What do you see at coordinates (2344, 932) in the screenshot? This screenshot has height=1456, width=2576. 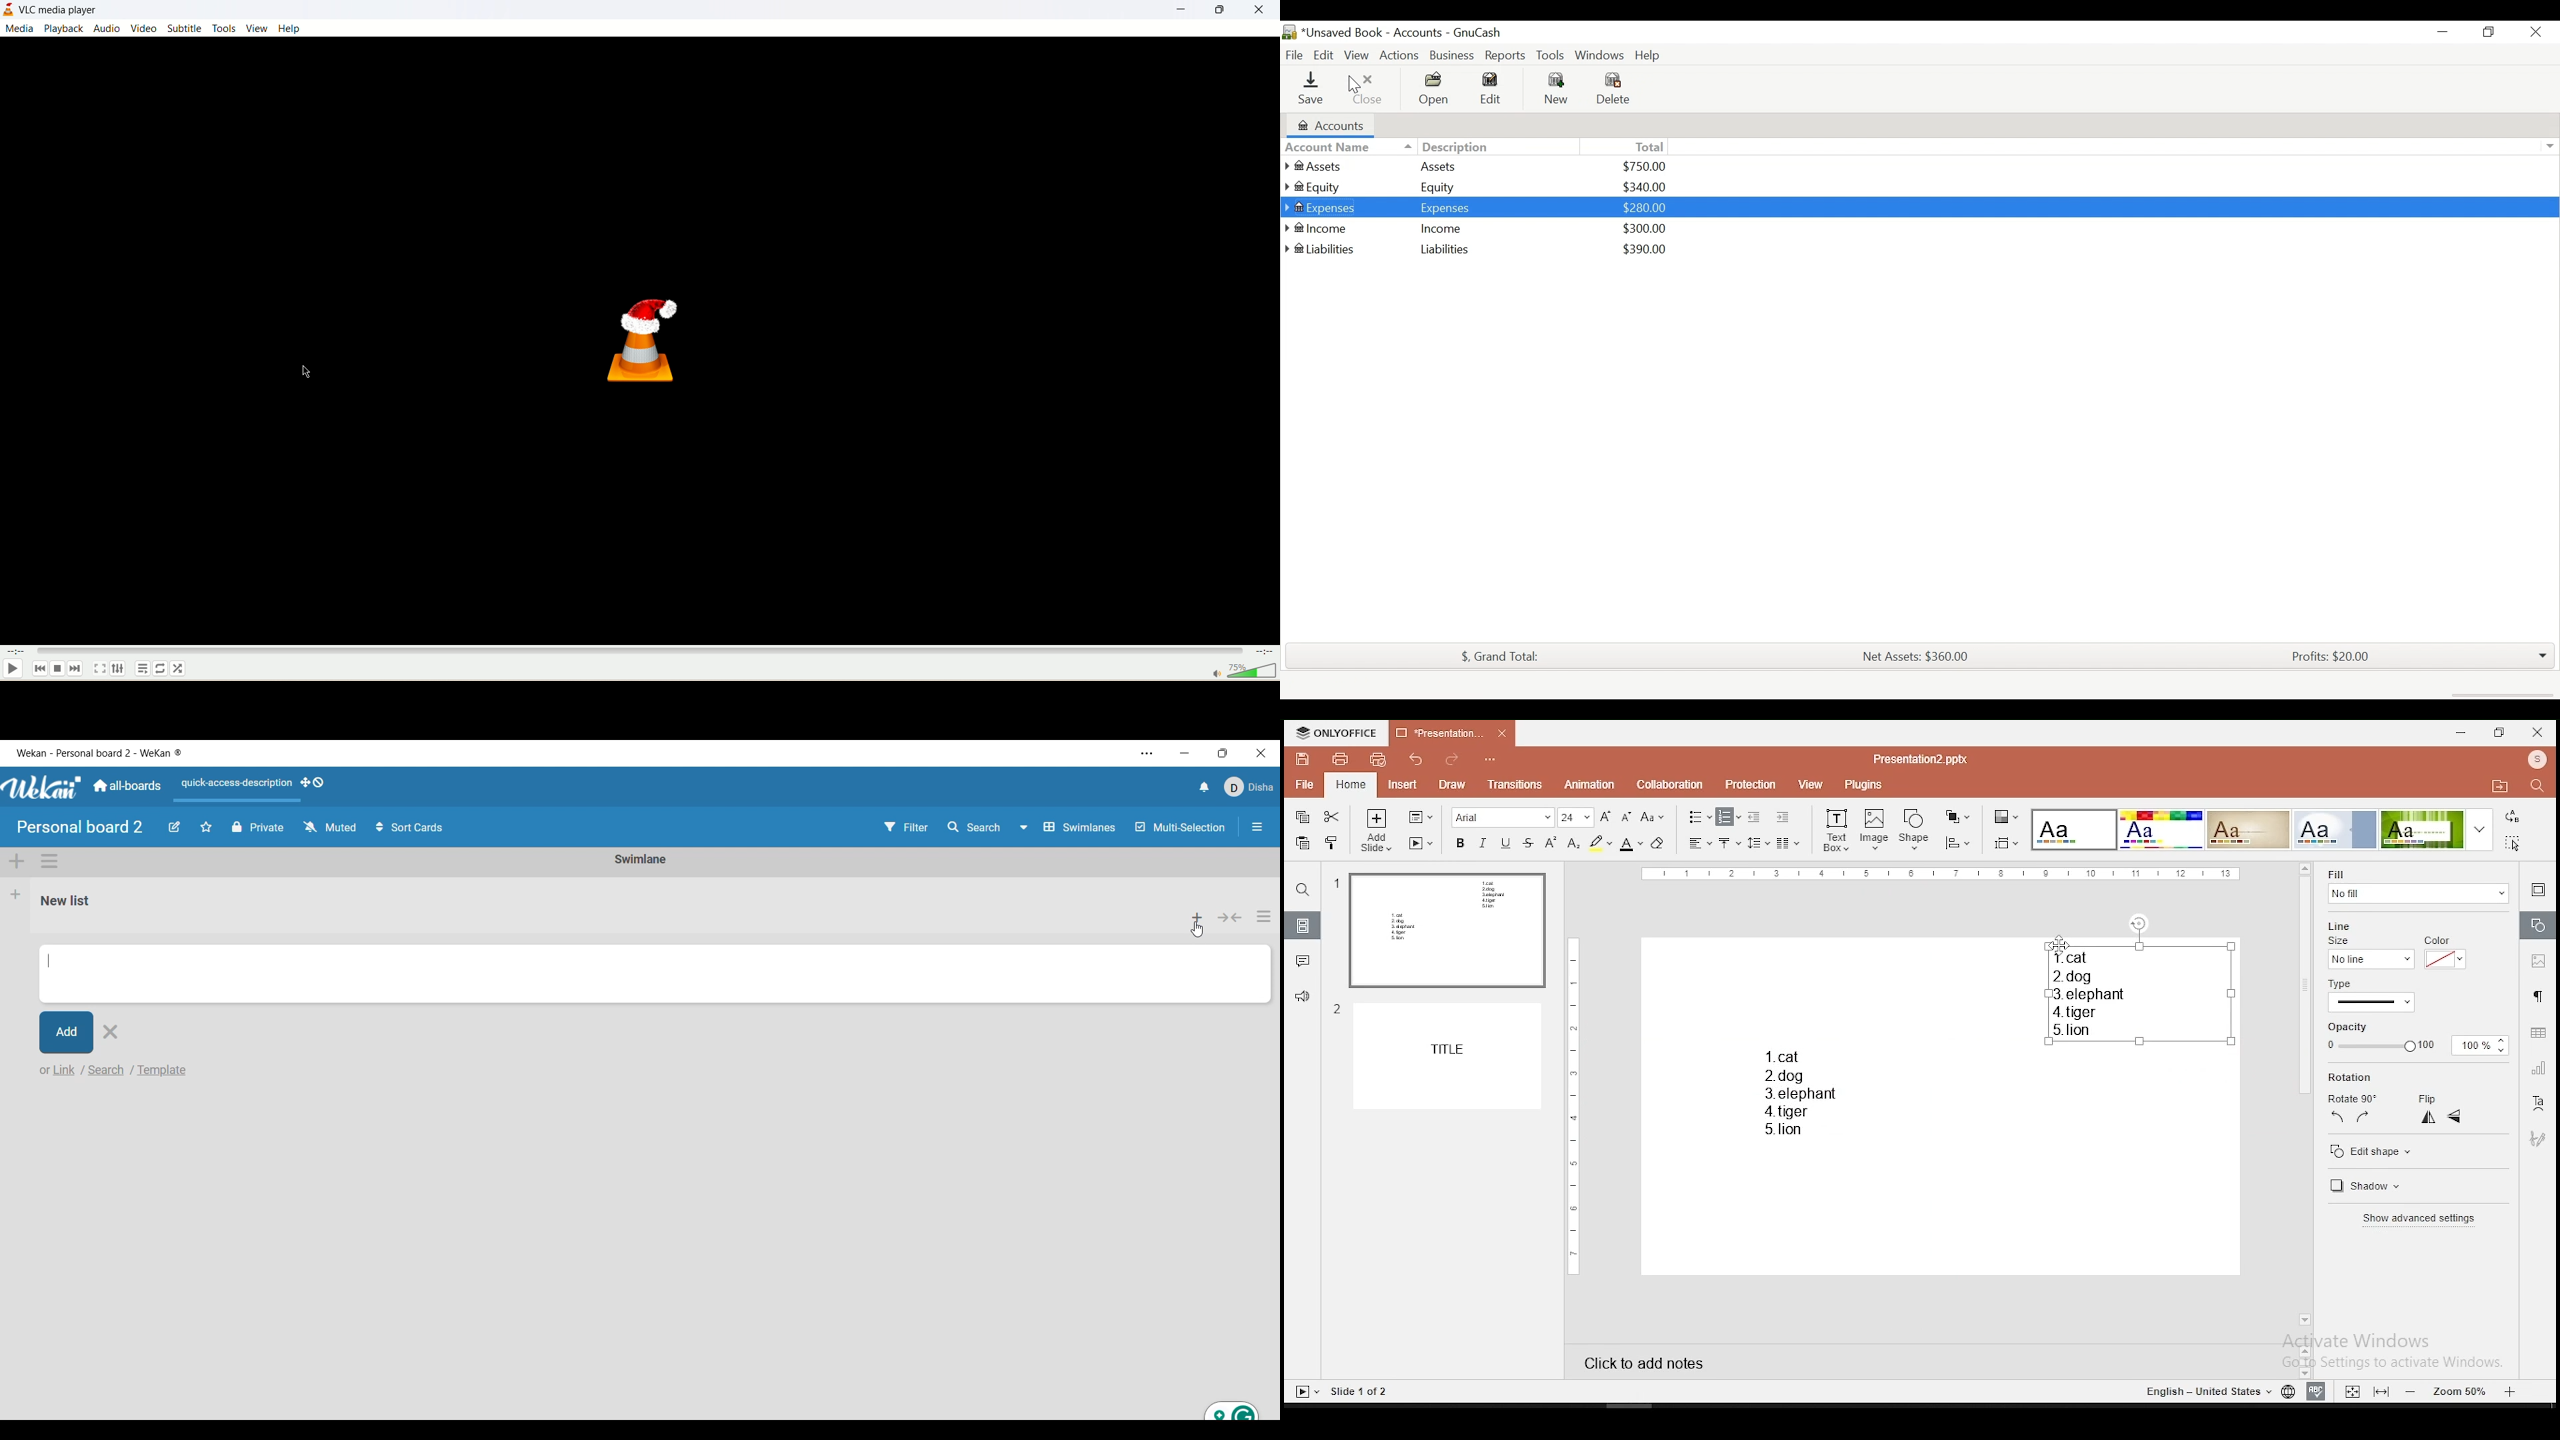 I see `line size` at bounding box center [2344, 932].